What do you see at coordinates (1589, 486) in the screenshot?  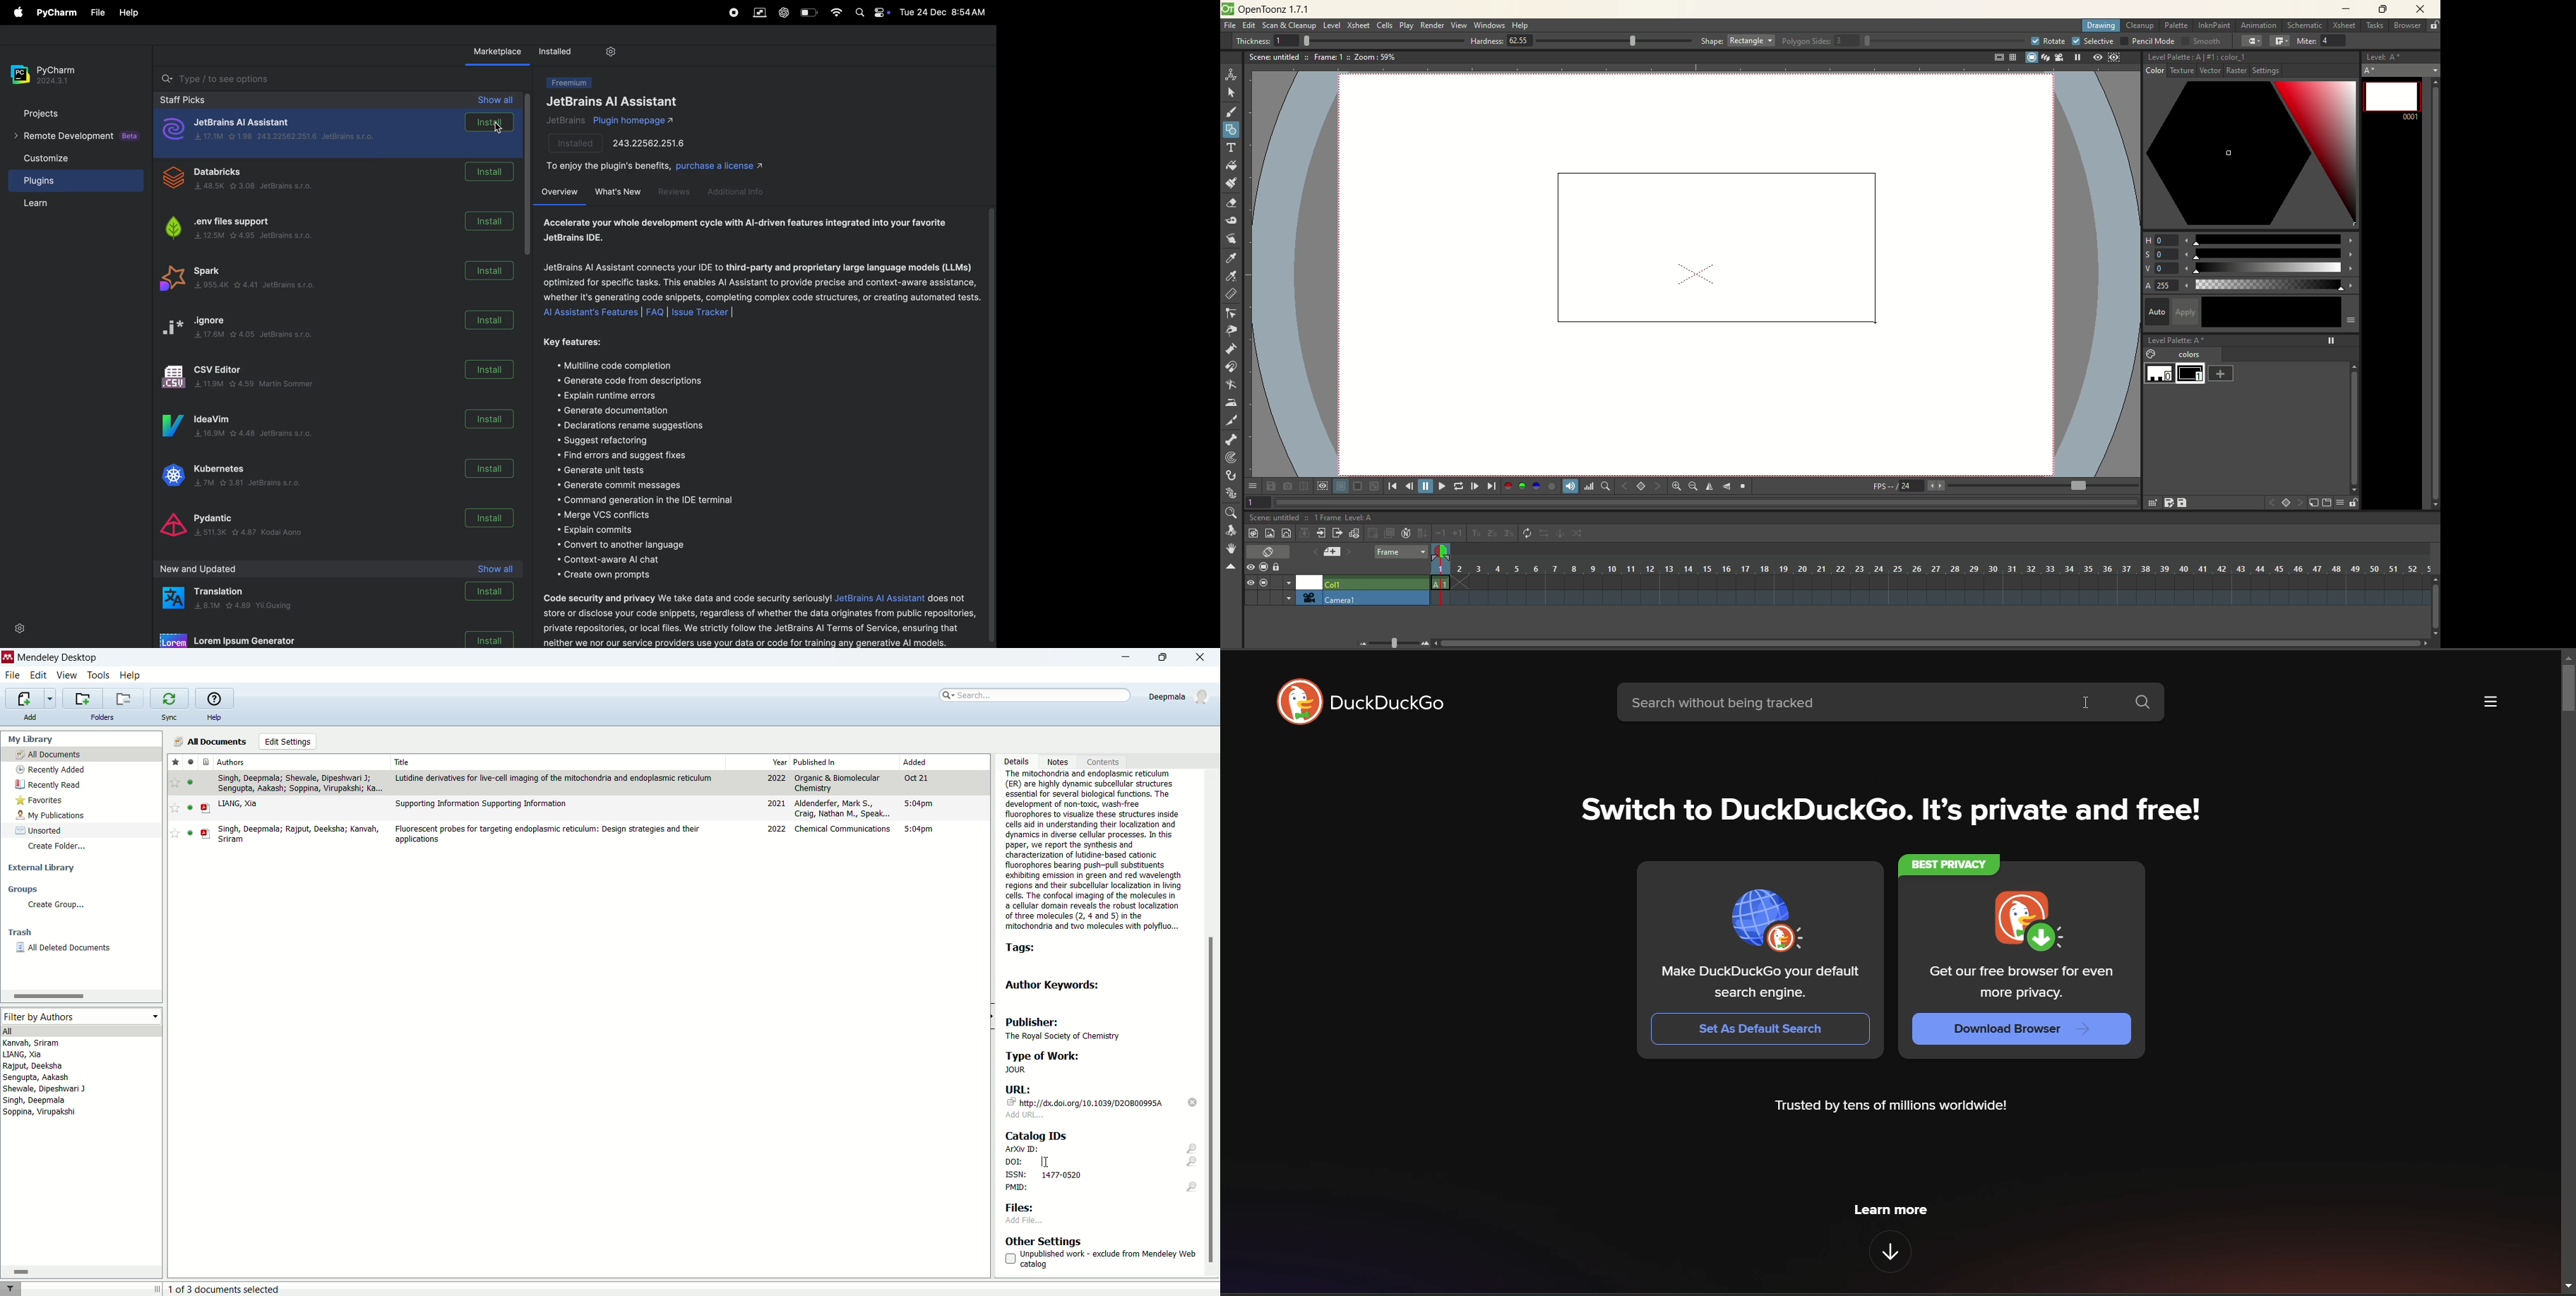 I see `histogram` at bounding box center [1589, 486].